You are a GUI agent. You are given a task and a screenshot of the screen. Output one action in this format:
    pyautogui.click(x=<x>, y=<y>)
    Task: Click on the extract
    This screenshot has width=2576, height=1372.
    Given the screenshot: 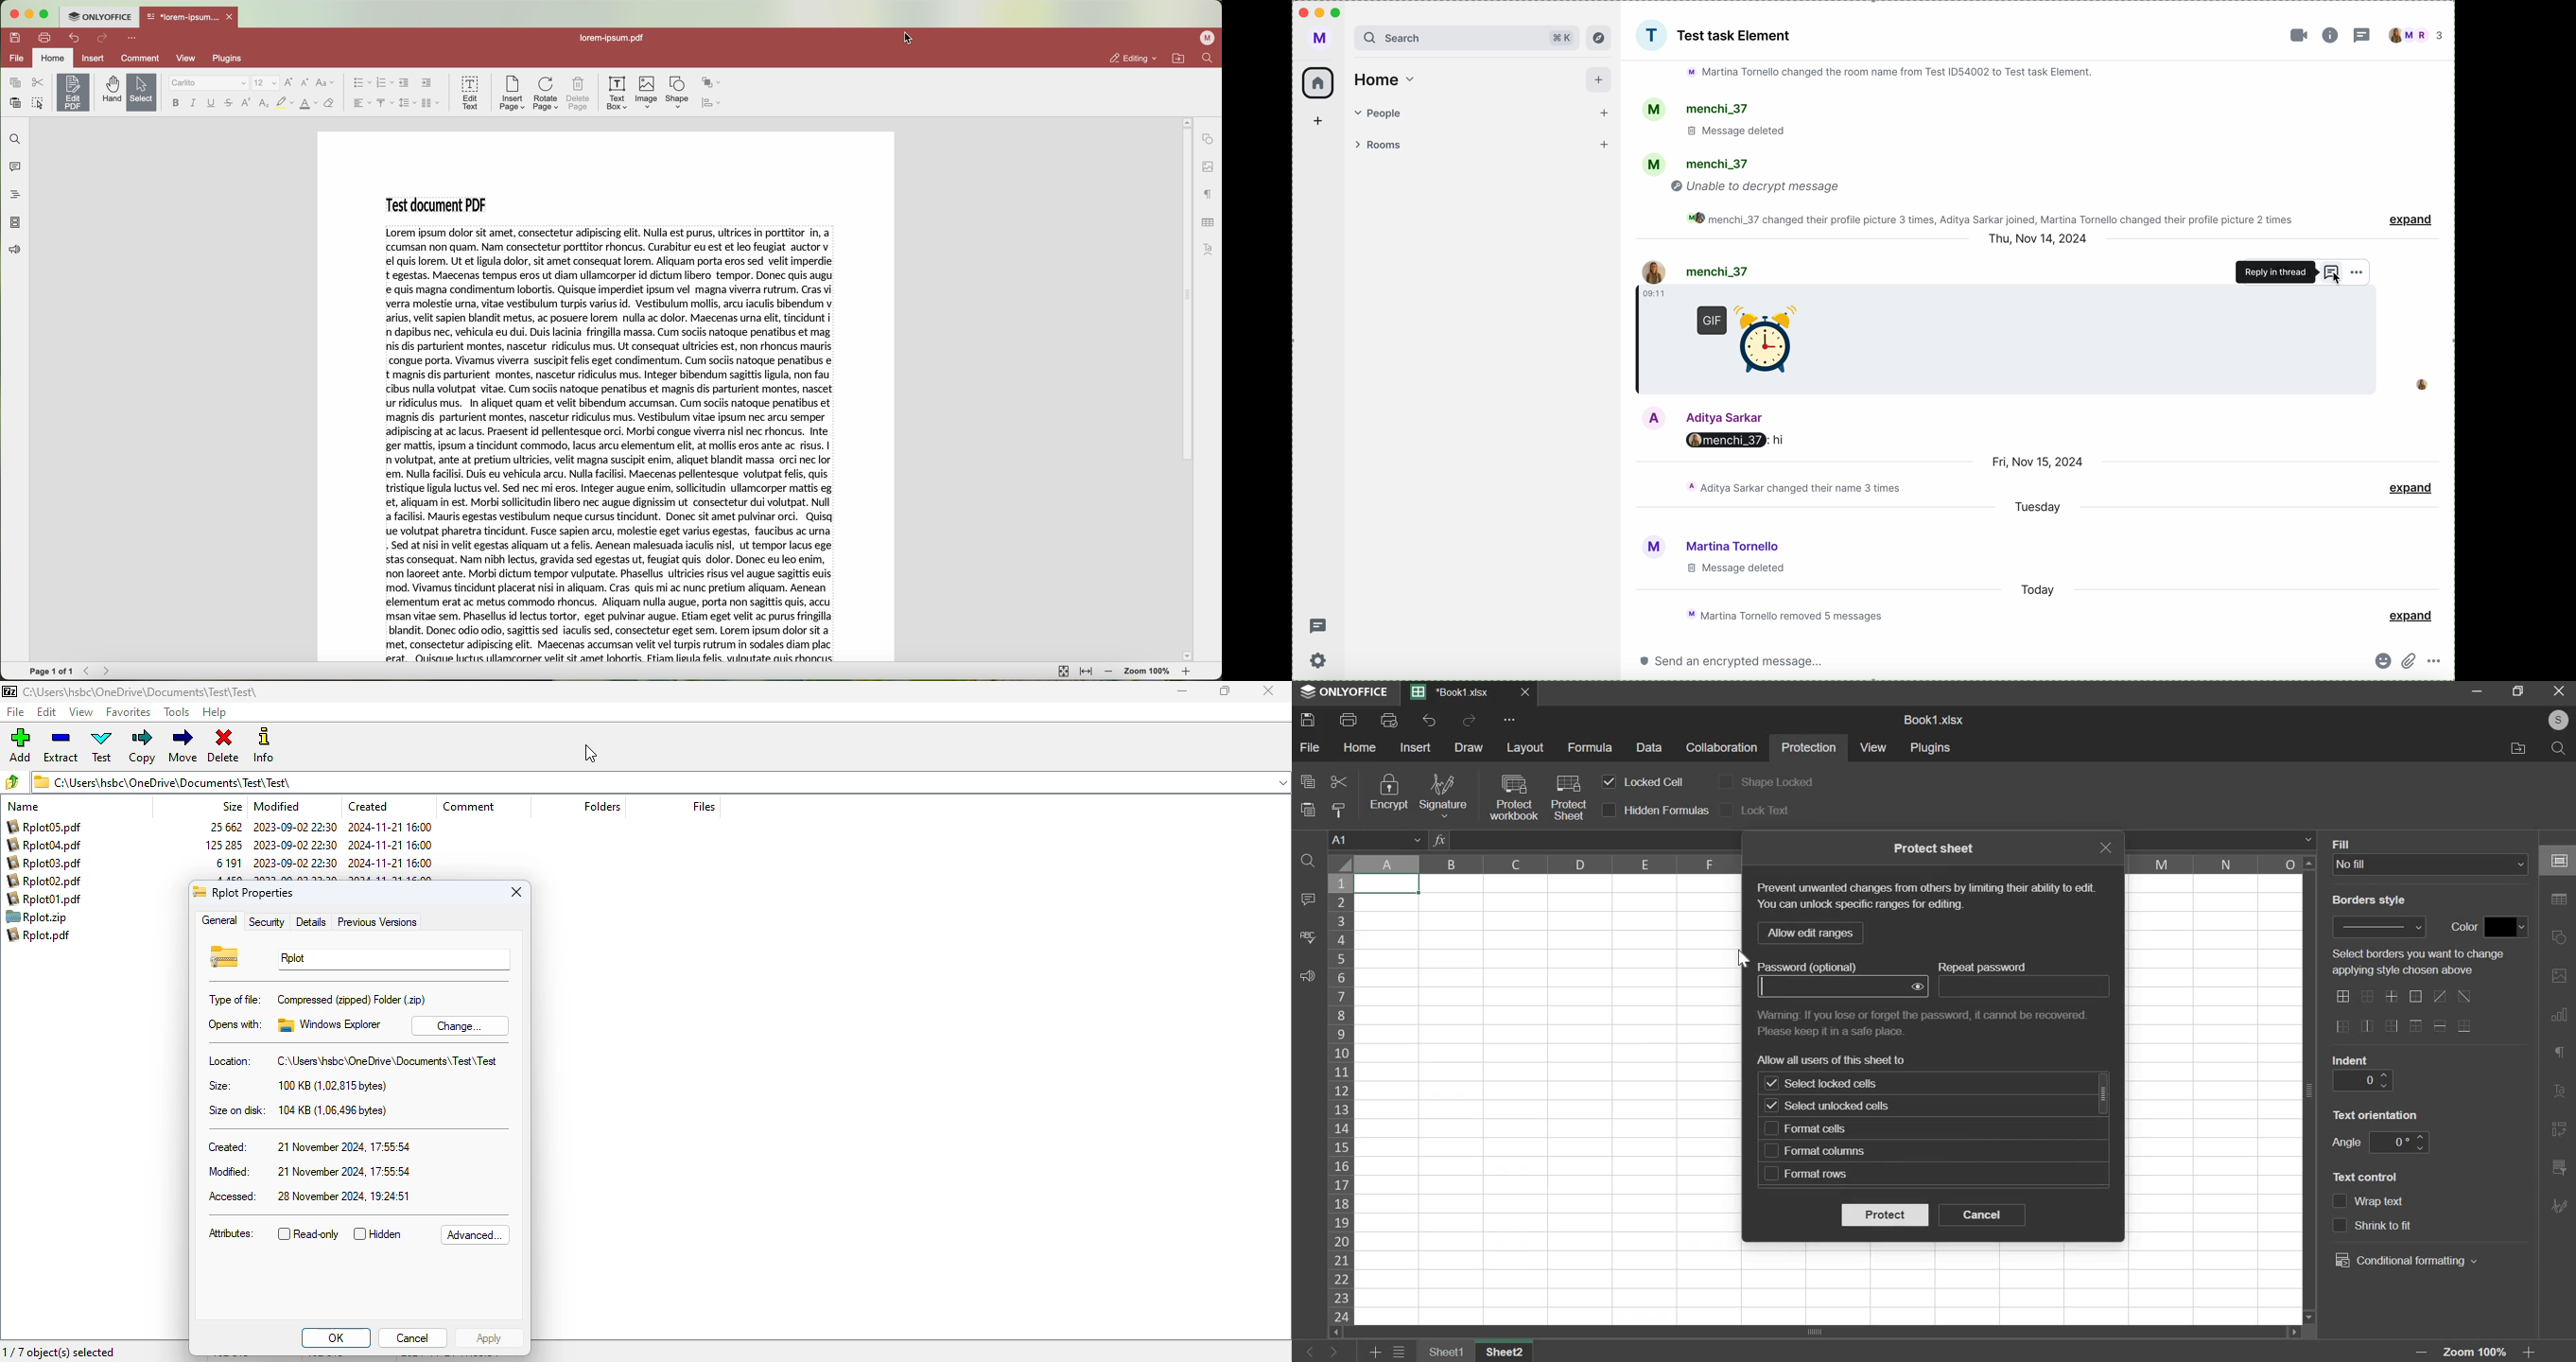 What is the action you would take?
    pyautogui.click(x=61, y=745)
    